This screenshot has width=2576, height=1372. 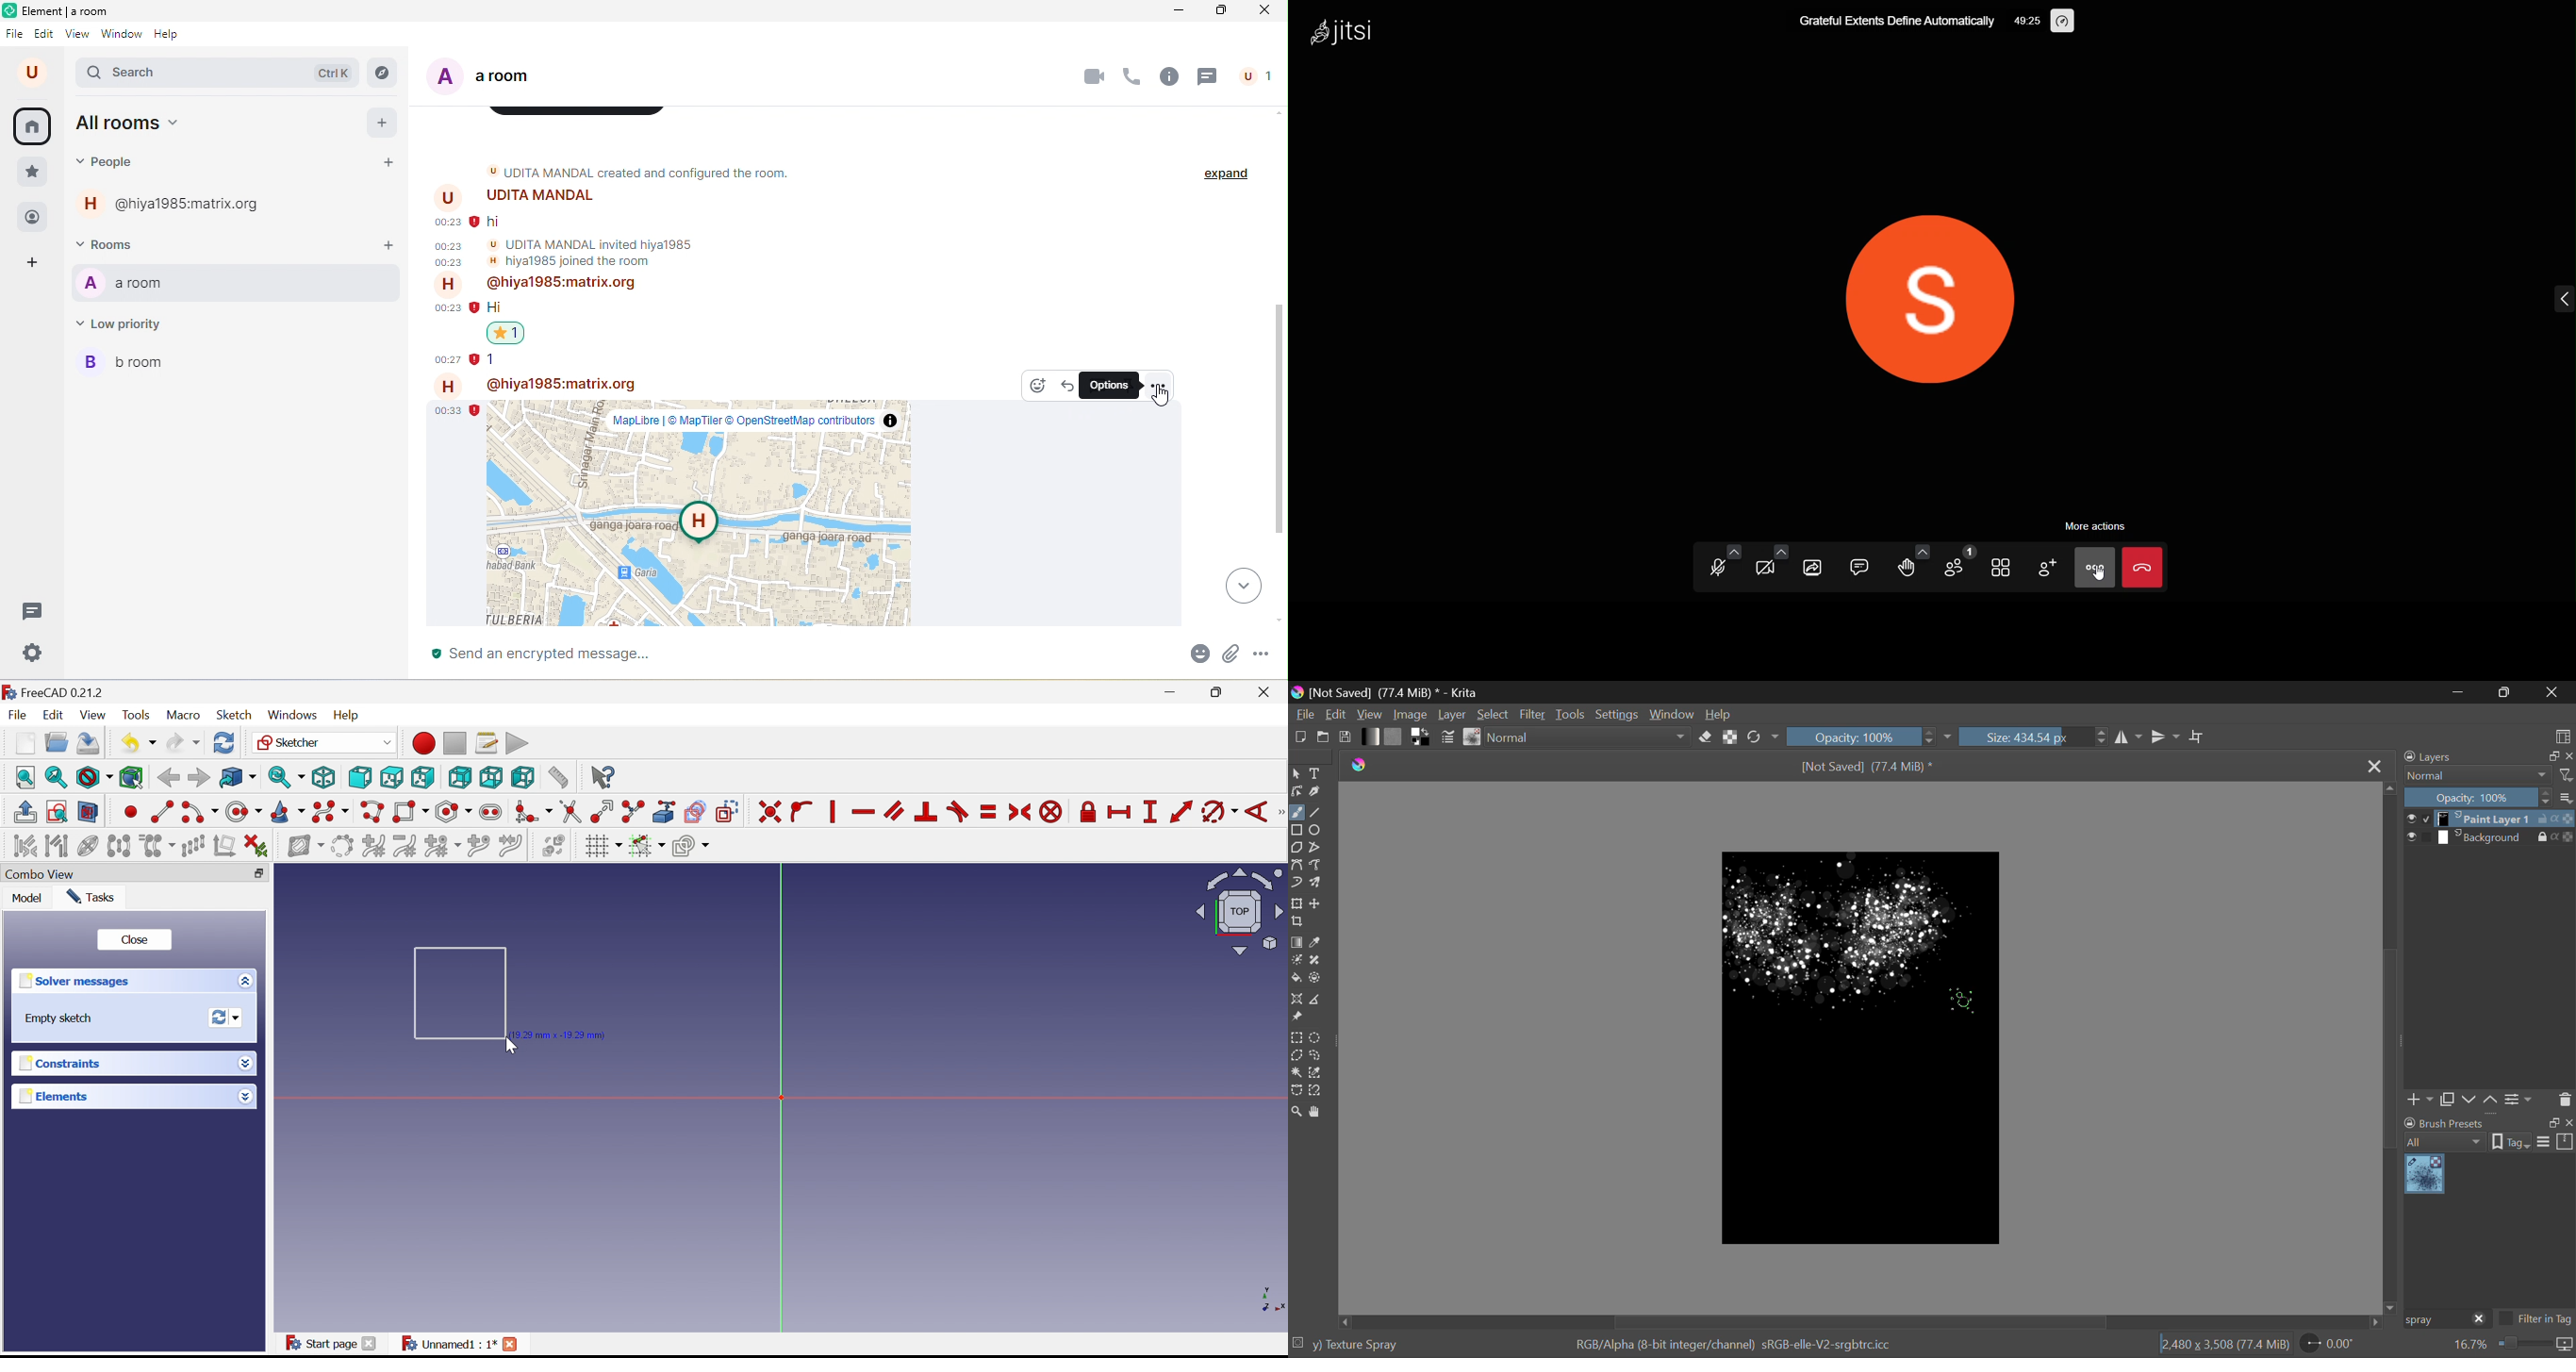 What do you see at coordinates (1304, 713) in the screenshot?
I see `File` at bounding box center [1304, 713].